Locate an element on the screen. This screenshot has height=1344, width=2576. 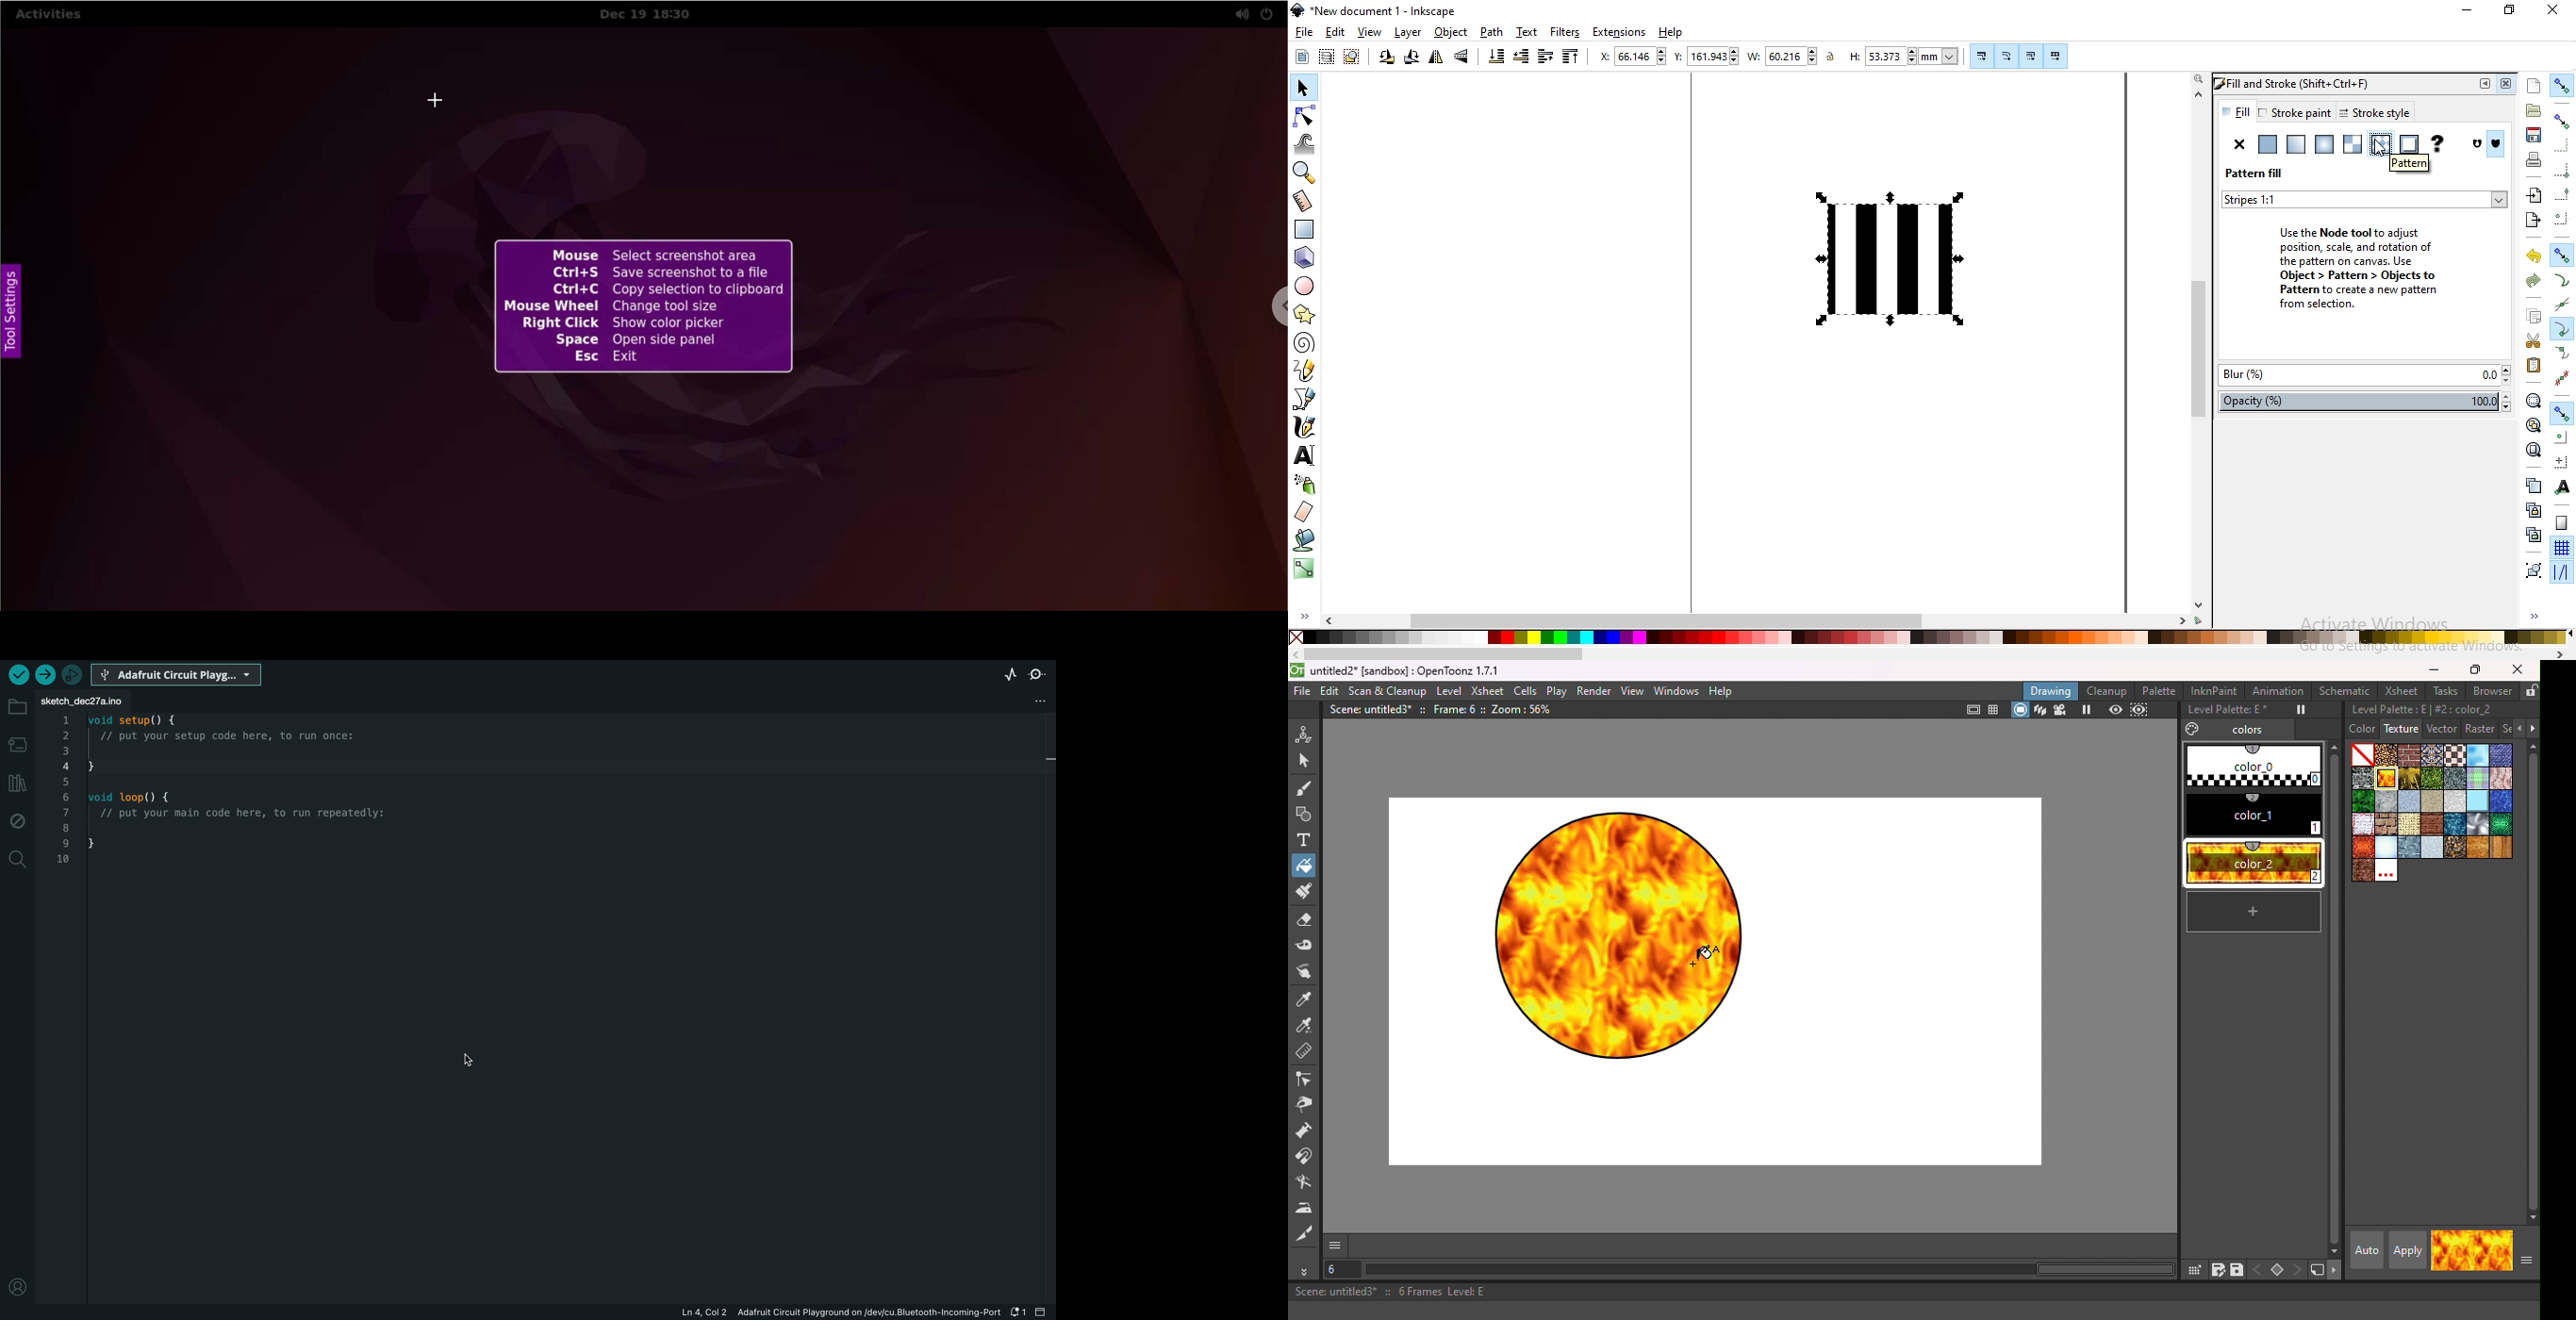
restore down is located at coordinates (2508, 8).